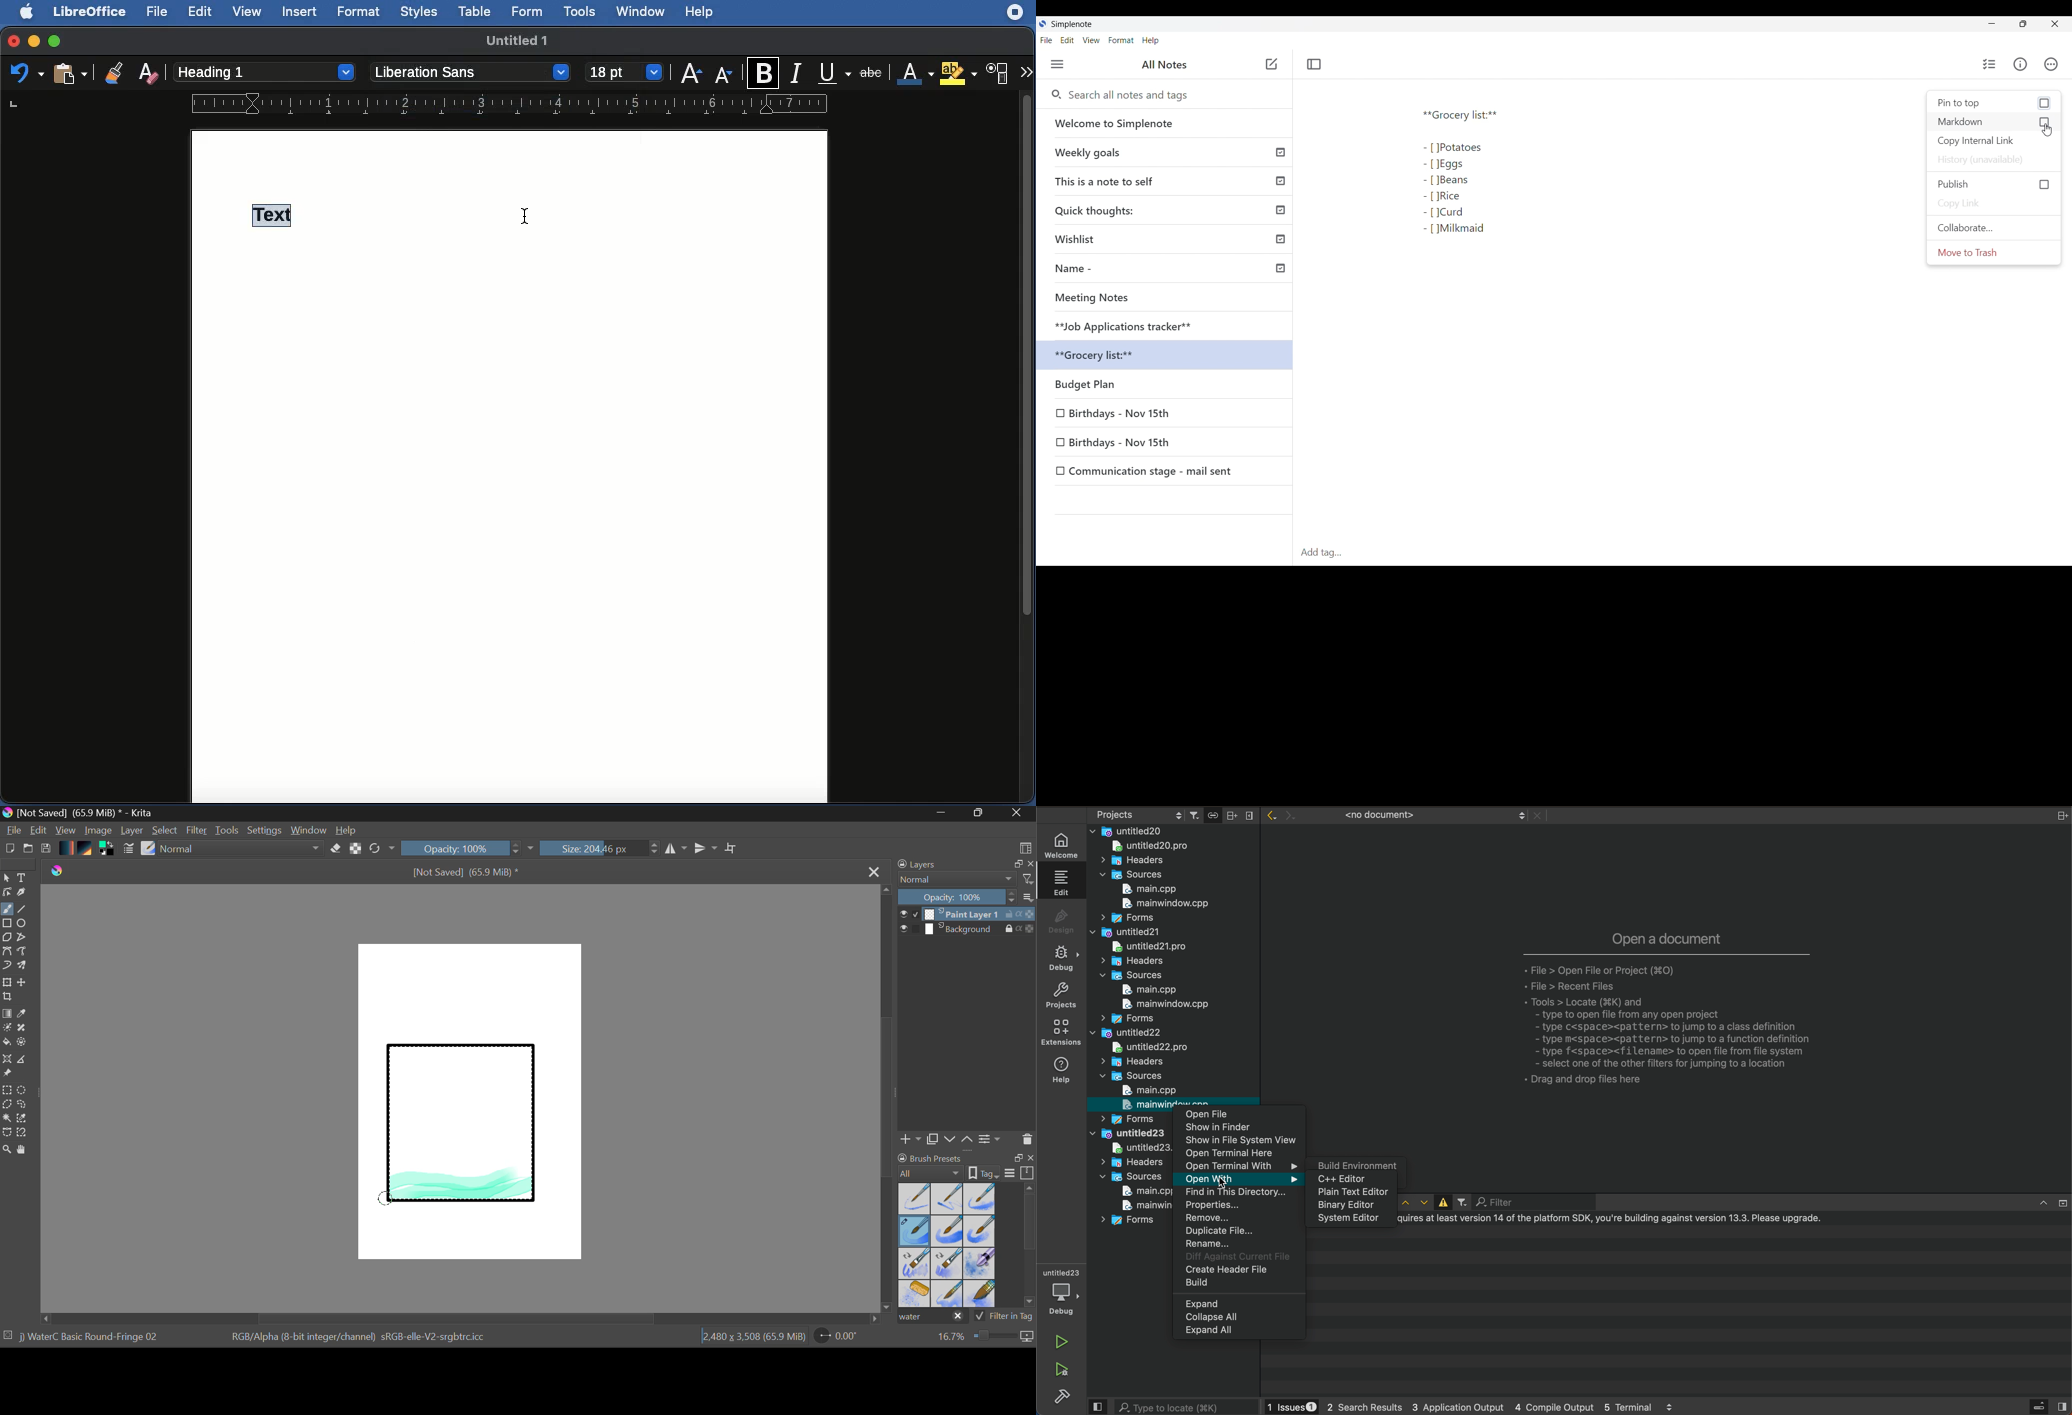 The image size is (2072, 1428). What do you see at coordinates (1166, 415) in the screenshot?
I see `Birthdays - Nov 15th` at bounding box center [1166, 415].